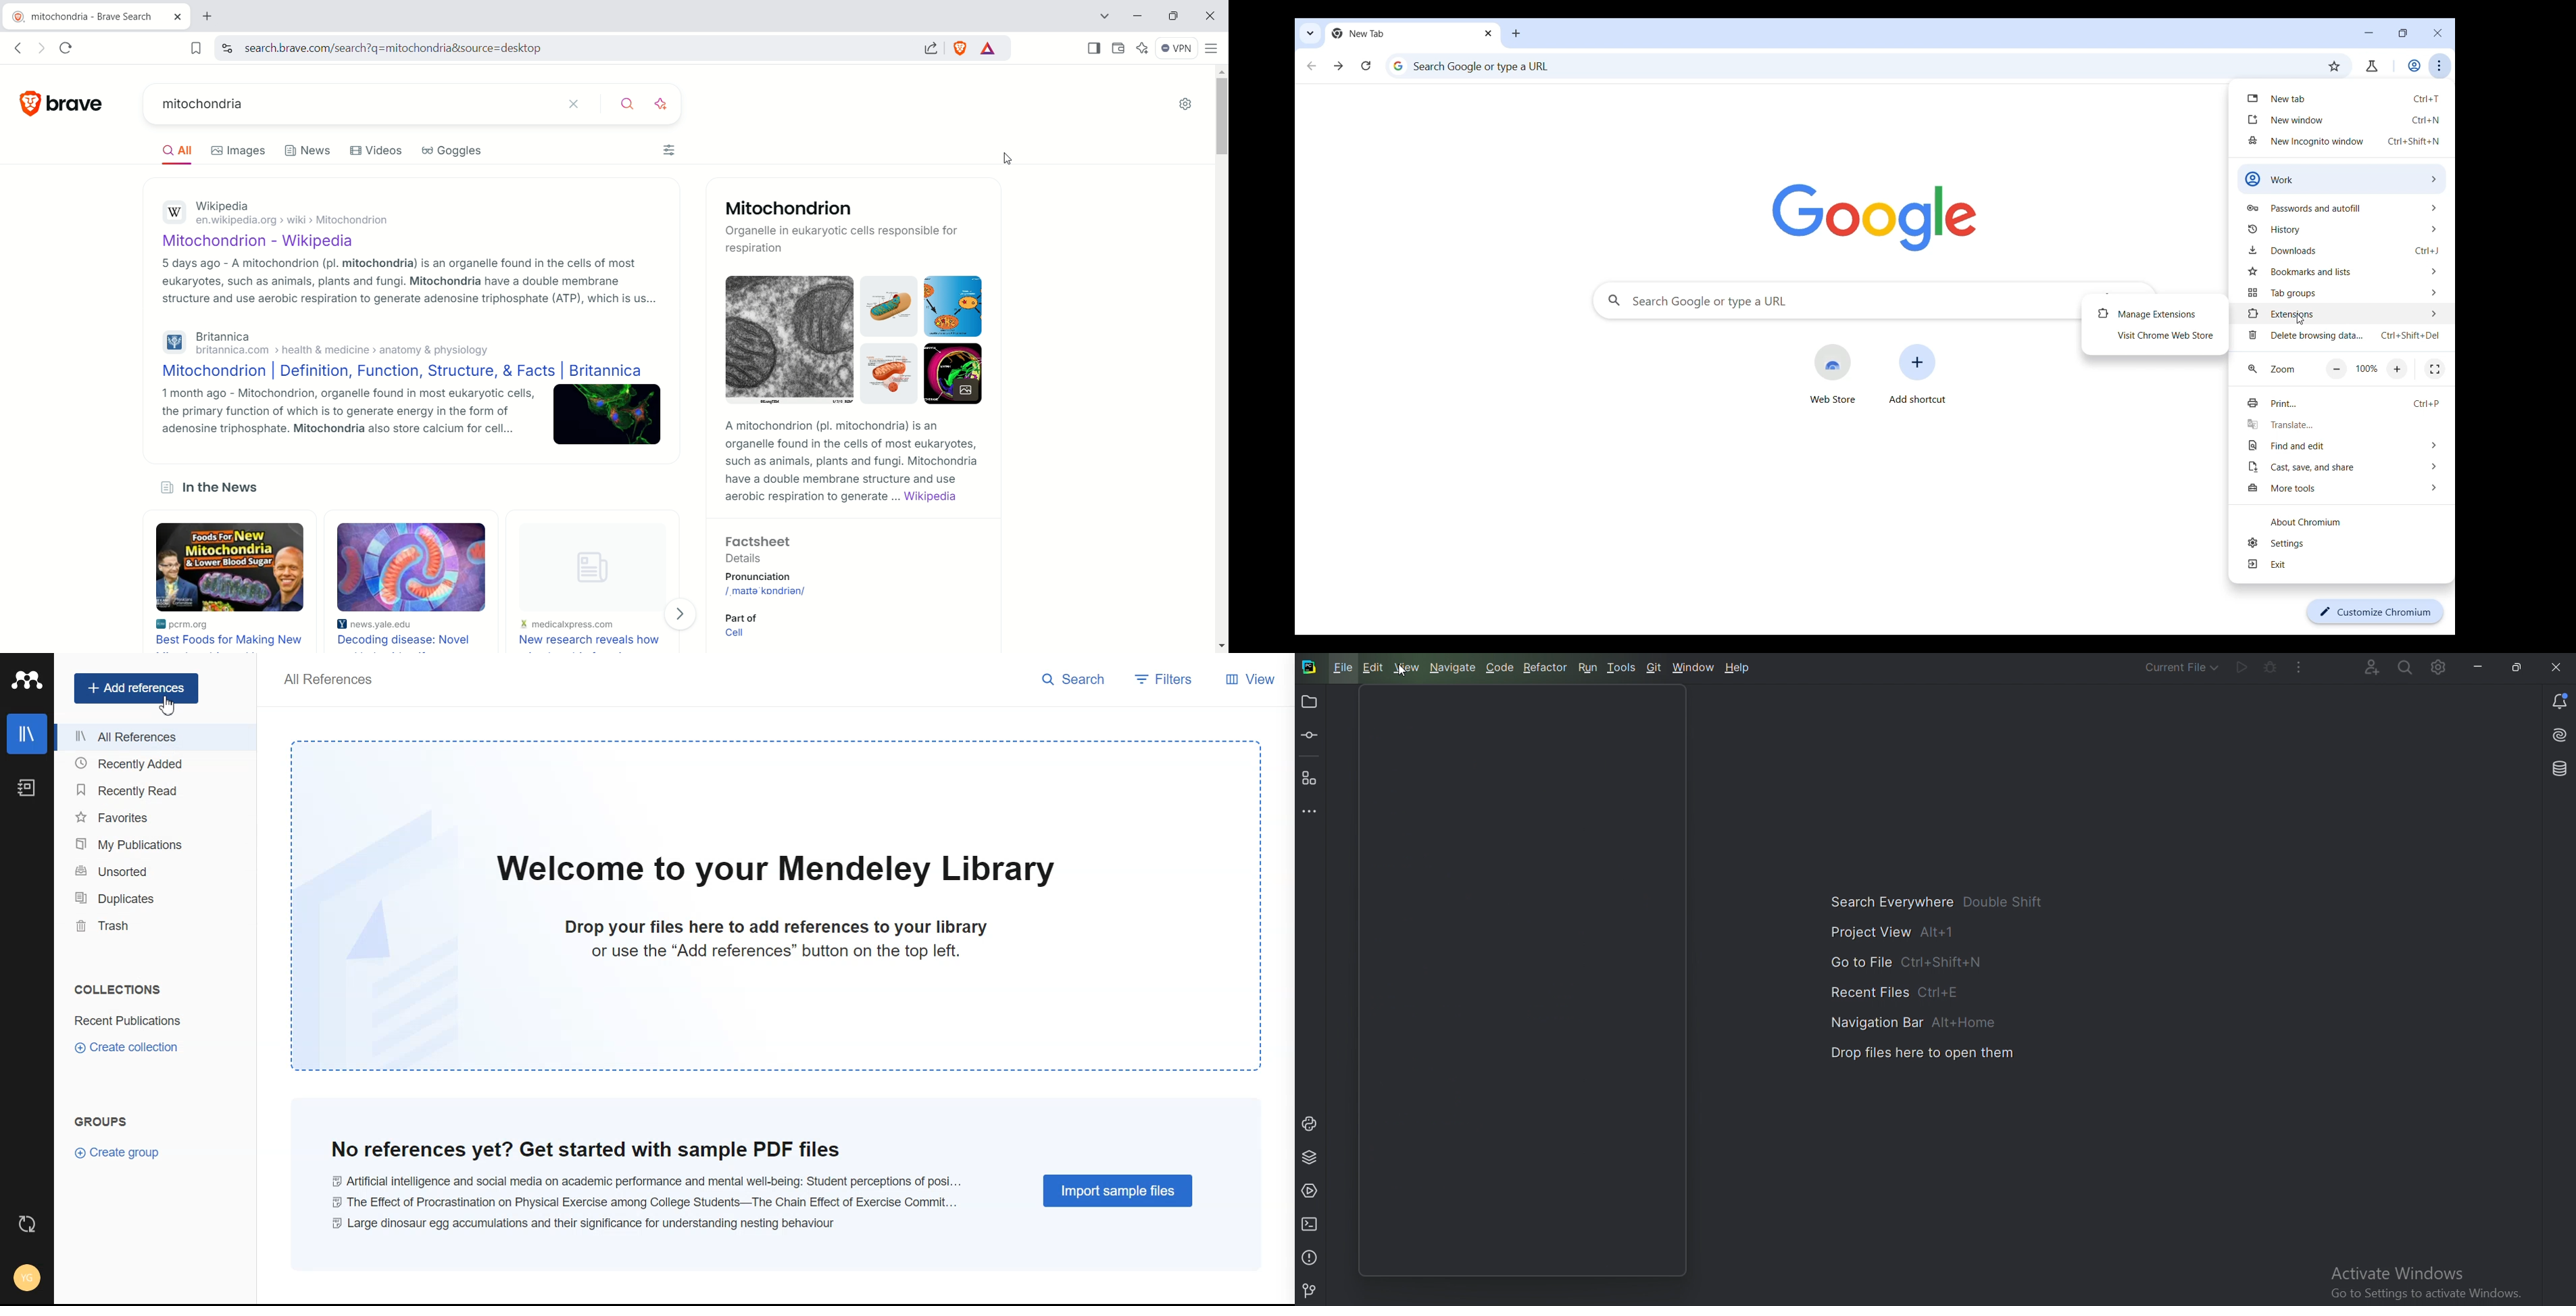 The image size is (2576, 1316). Describe the element at coordinates (150, 897) in the screenshot. I see `Duplicates` at that location.